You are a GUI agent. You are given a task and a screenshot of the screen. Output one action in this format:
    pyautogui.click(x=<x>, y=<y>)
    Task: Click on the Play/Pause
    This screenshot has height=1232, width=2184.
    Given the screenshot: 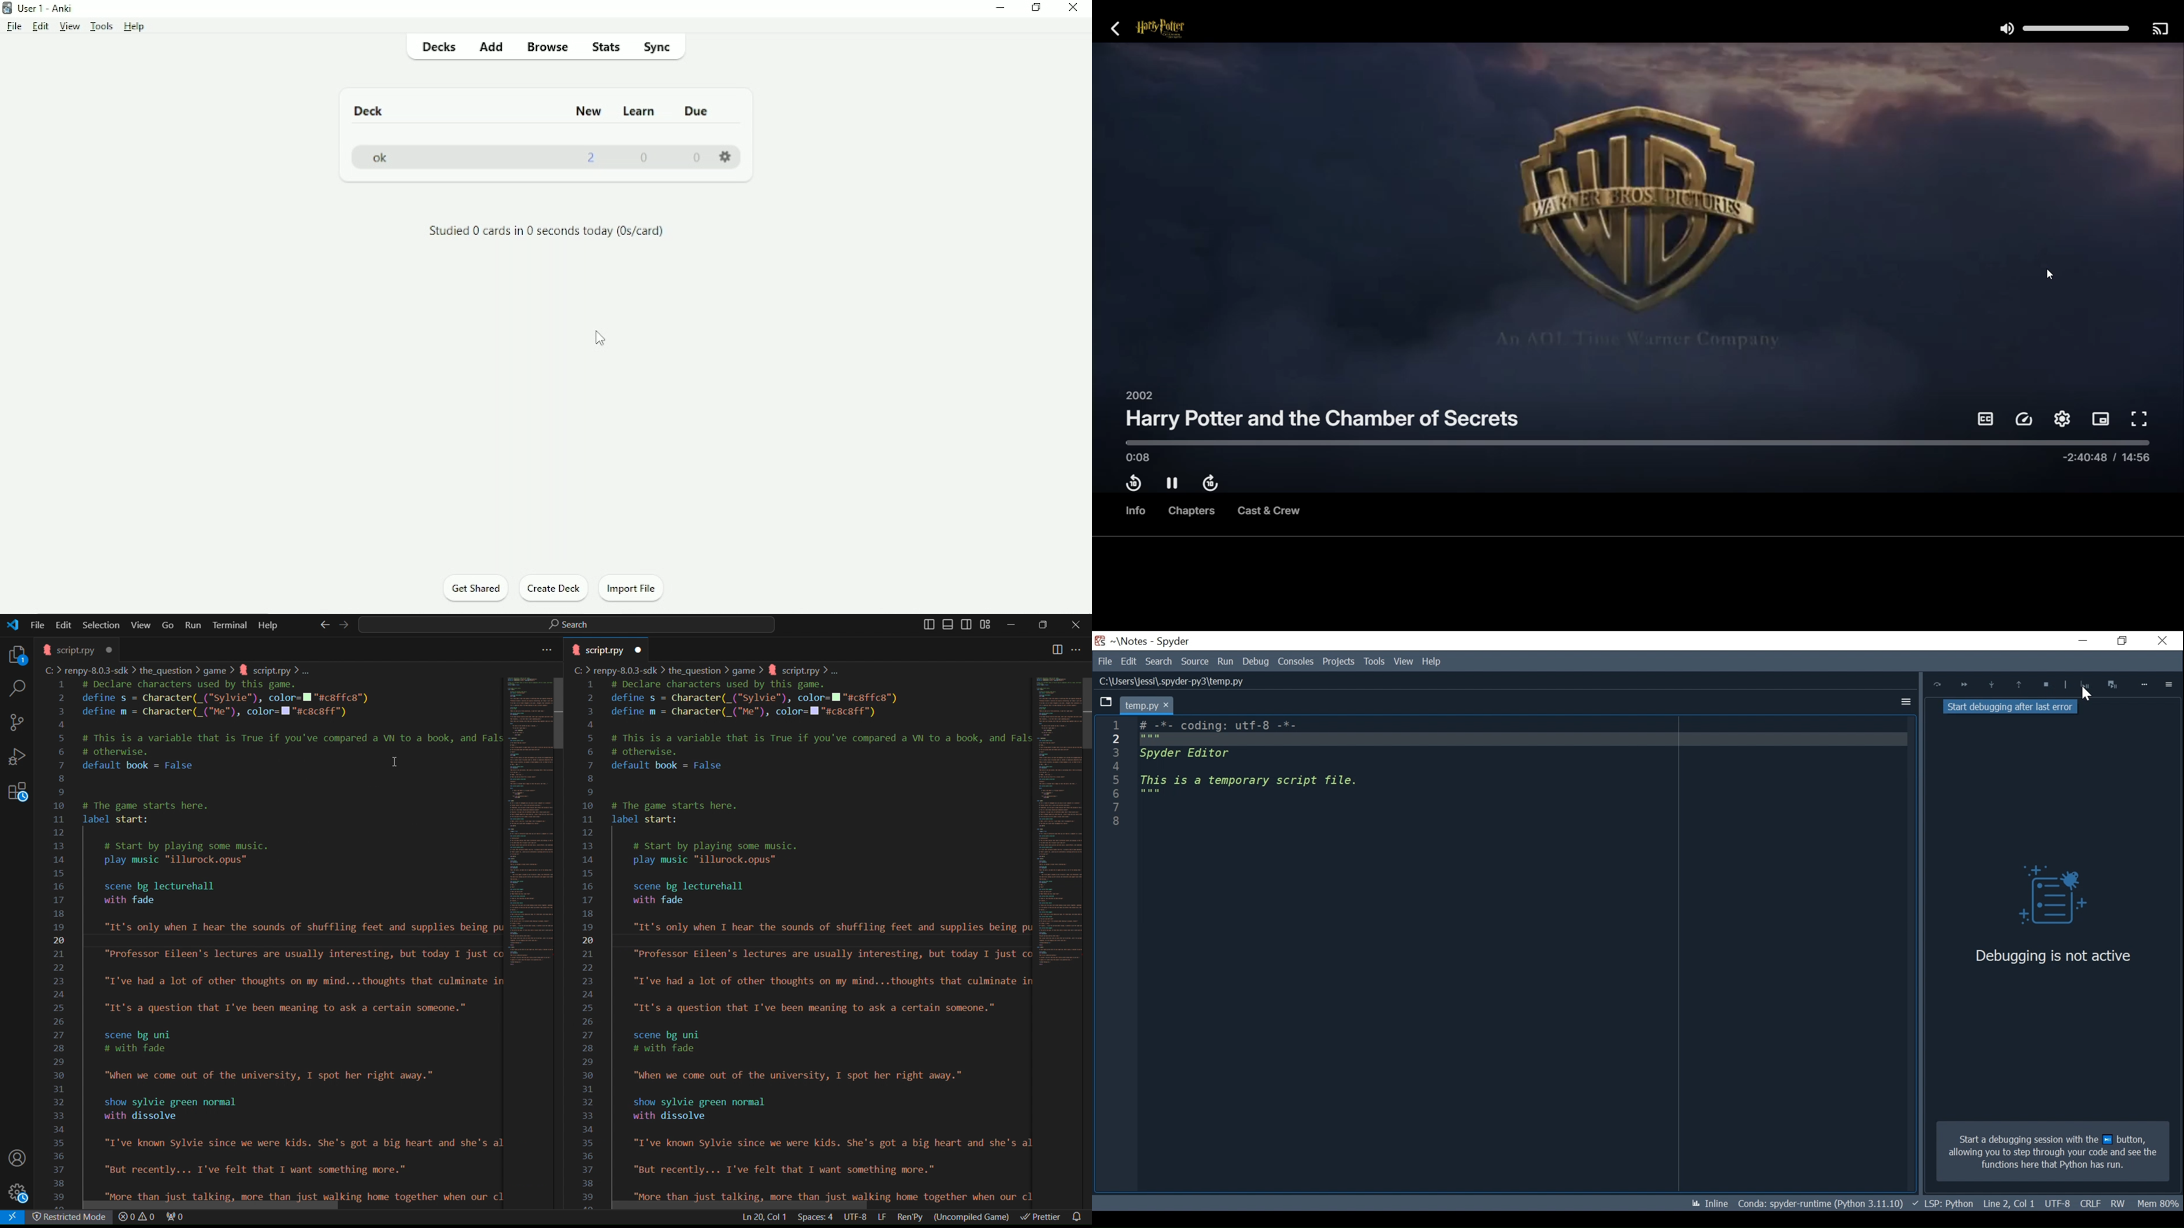 What is the action you would take?
    pyautogui.click(x=1174, y=485)
    